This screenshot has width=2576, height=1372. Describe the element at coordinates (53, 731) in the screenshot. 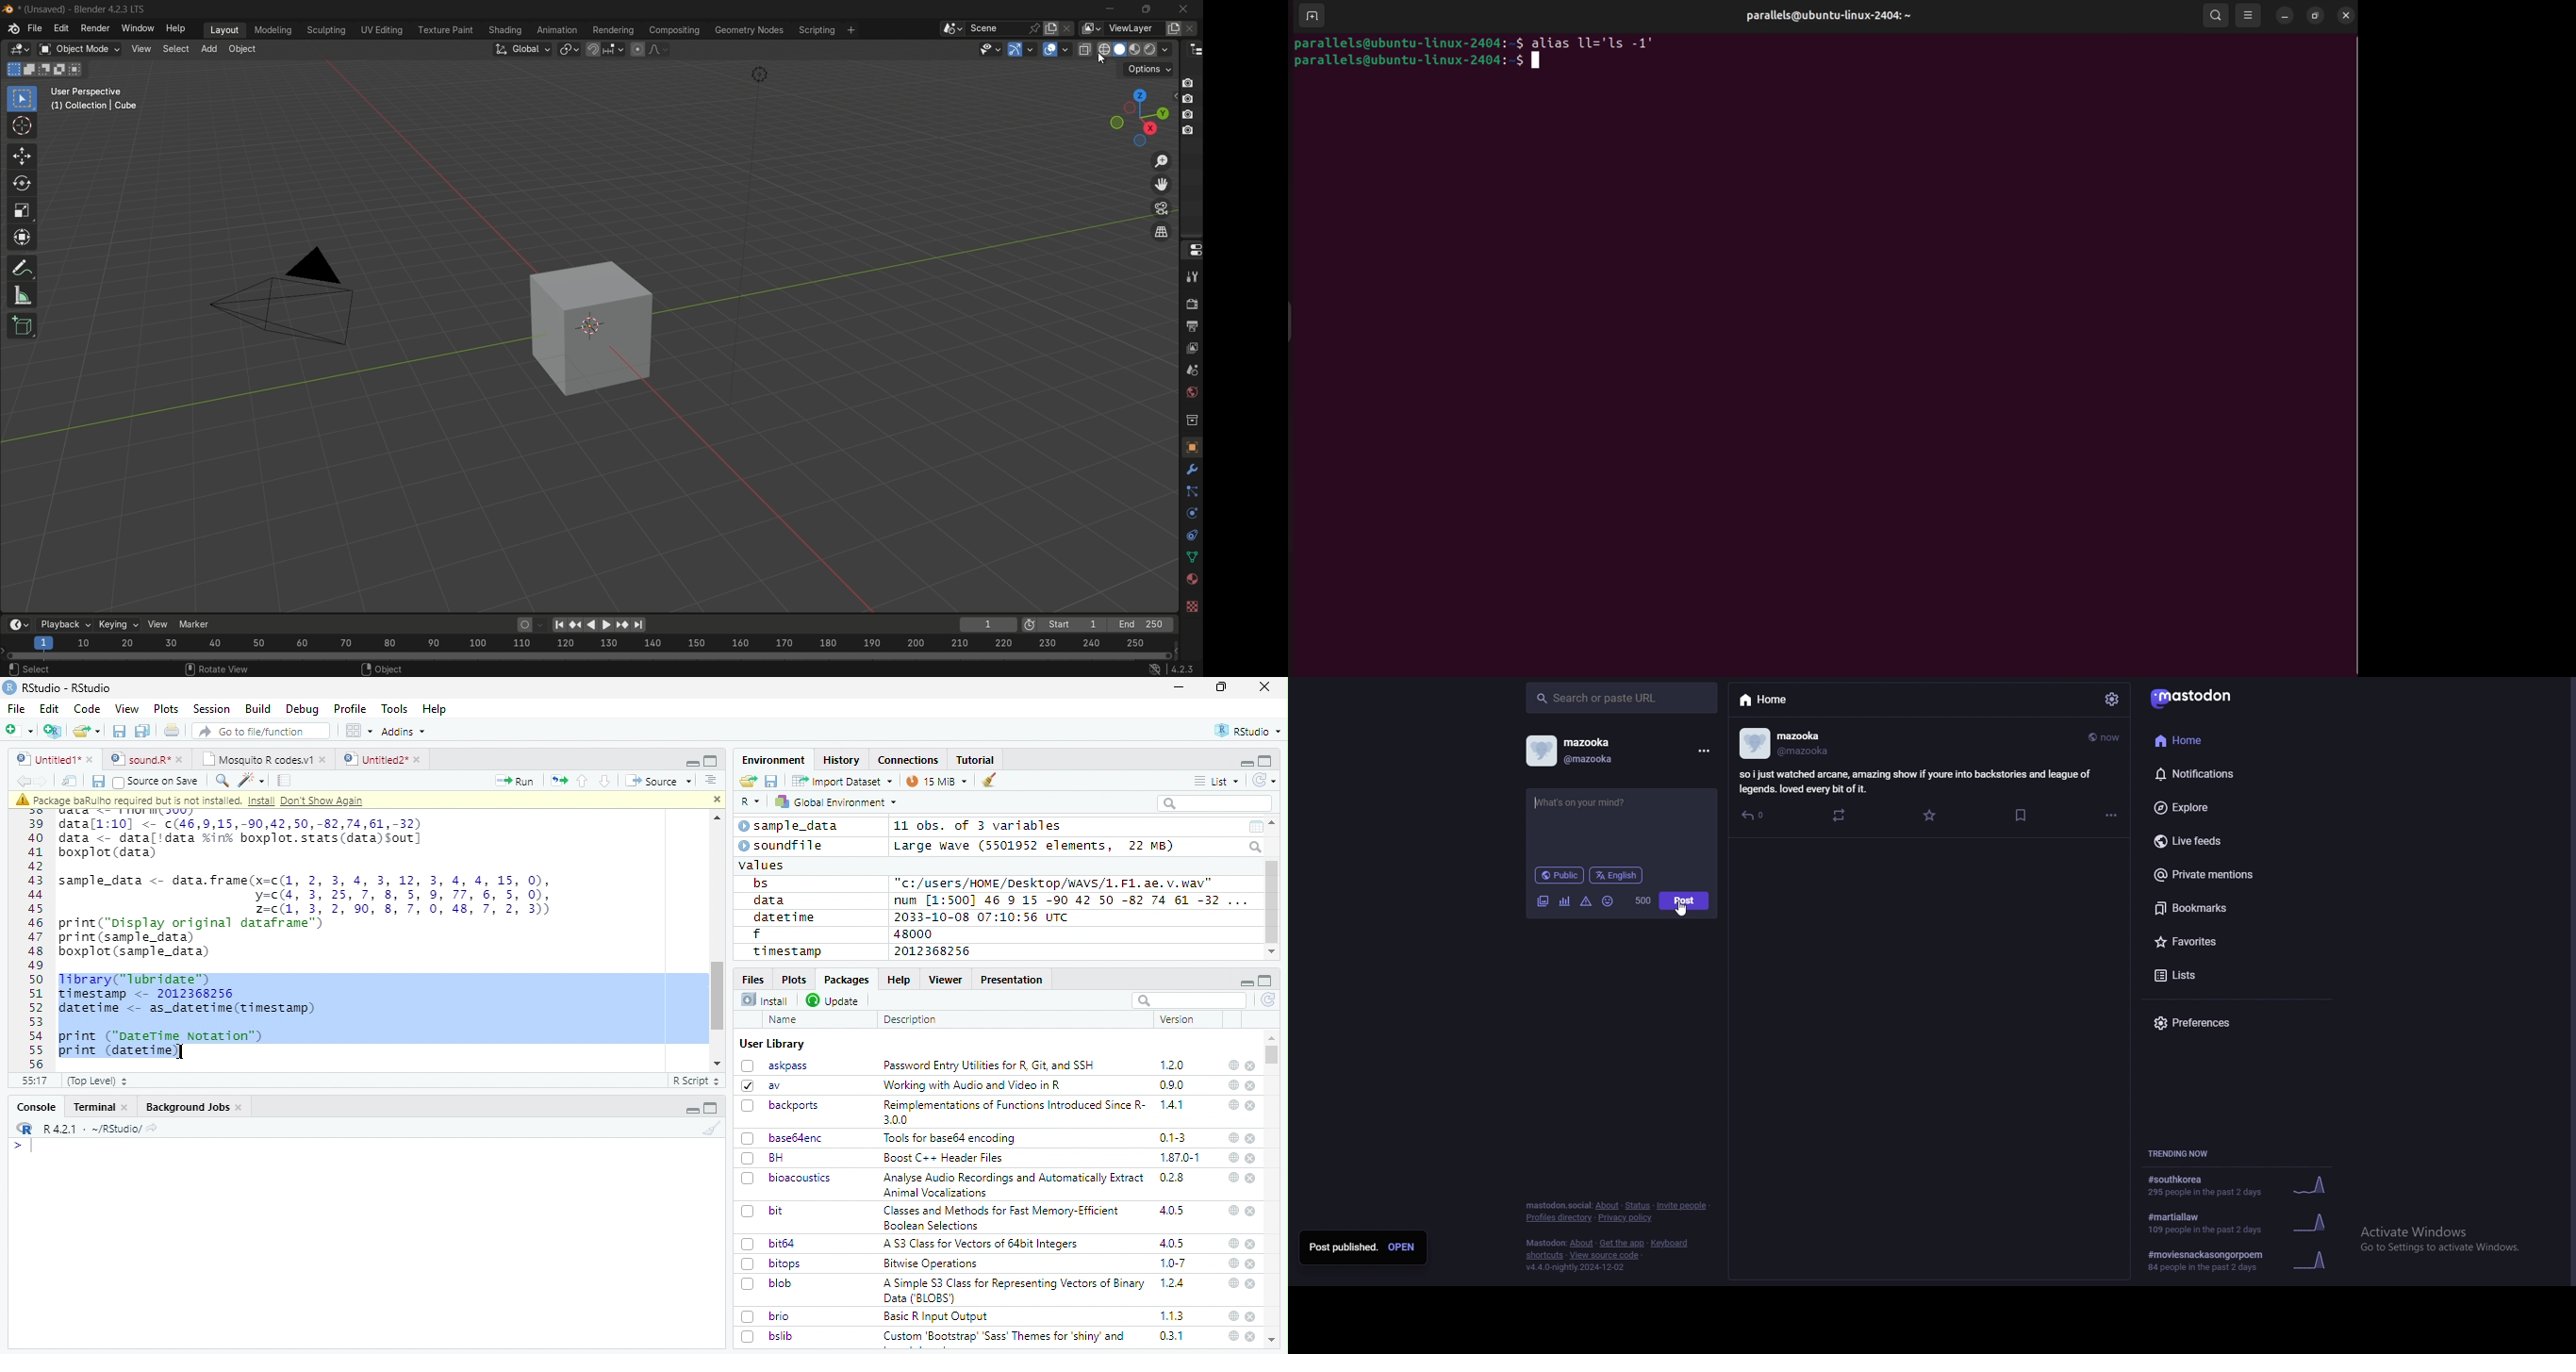

I see `Create a project` at that location.